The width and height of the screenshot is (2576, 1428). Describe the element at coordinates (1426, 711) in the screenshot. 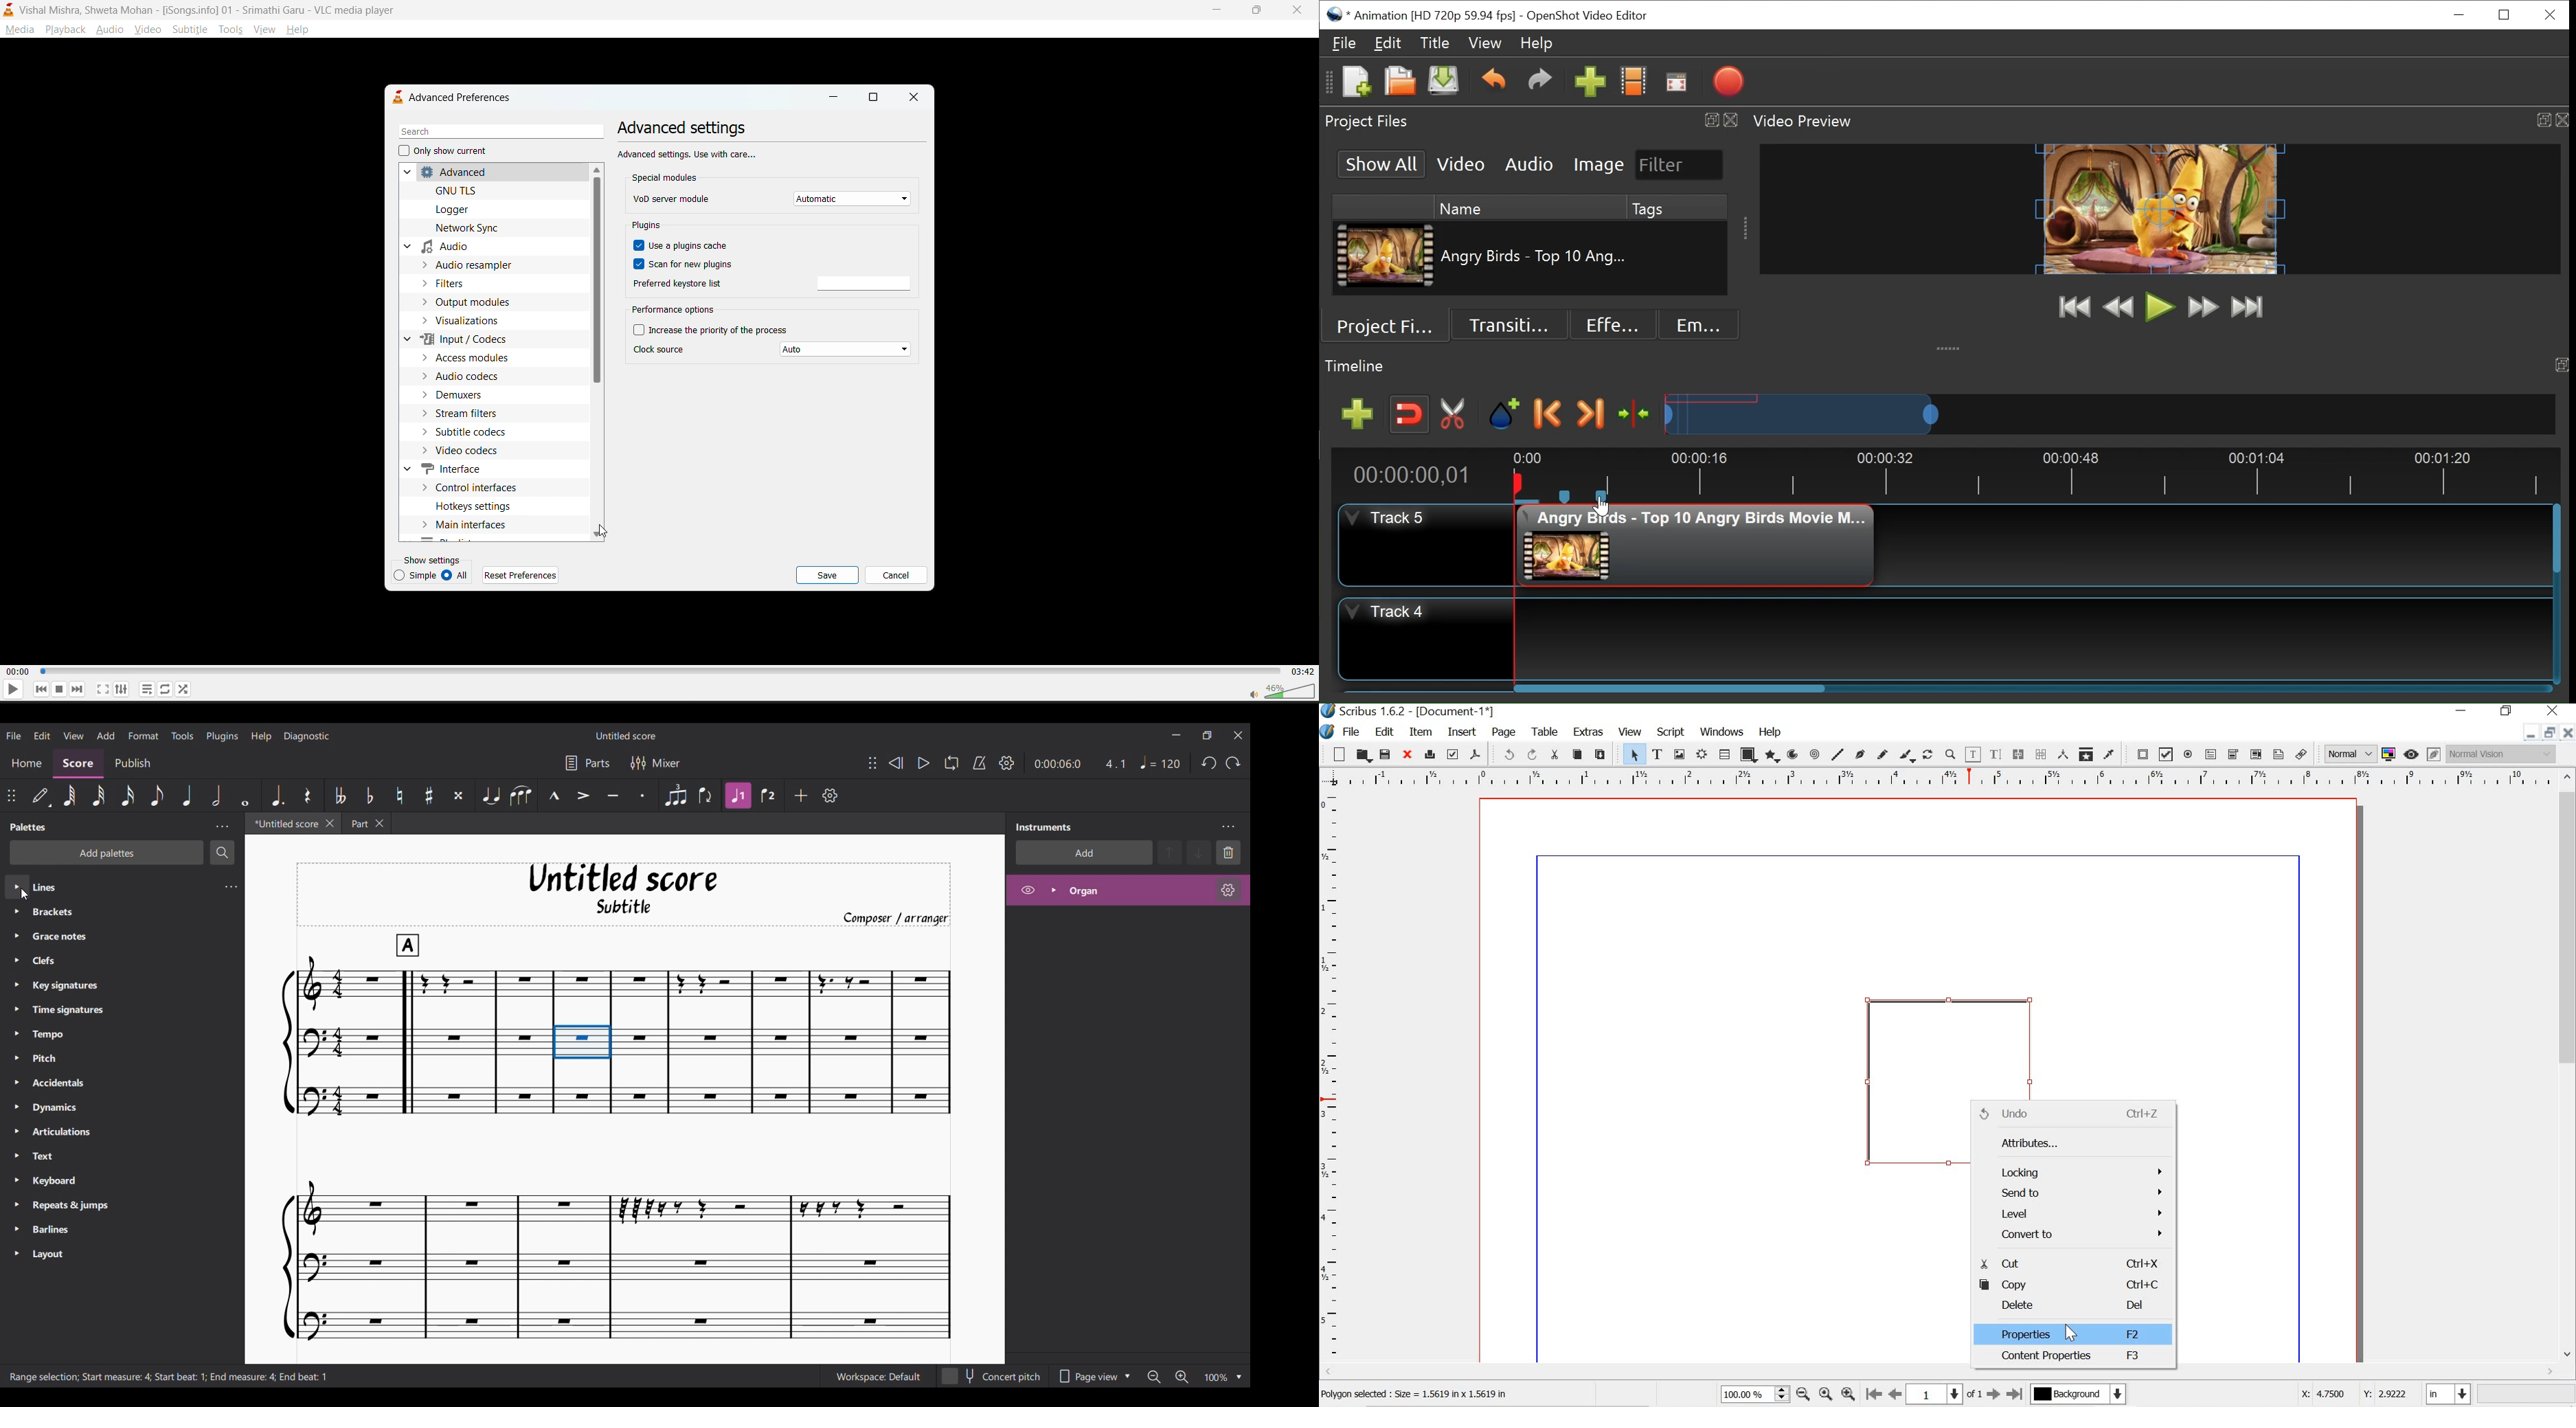

I see `Scribus 1.6.2 - [Document-1*]` at that location.